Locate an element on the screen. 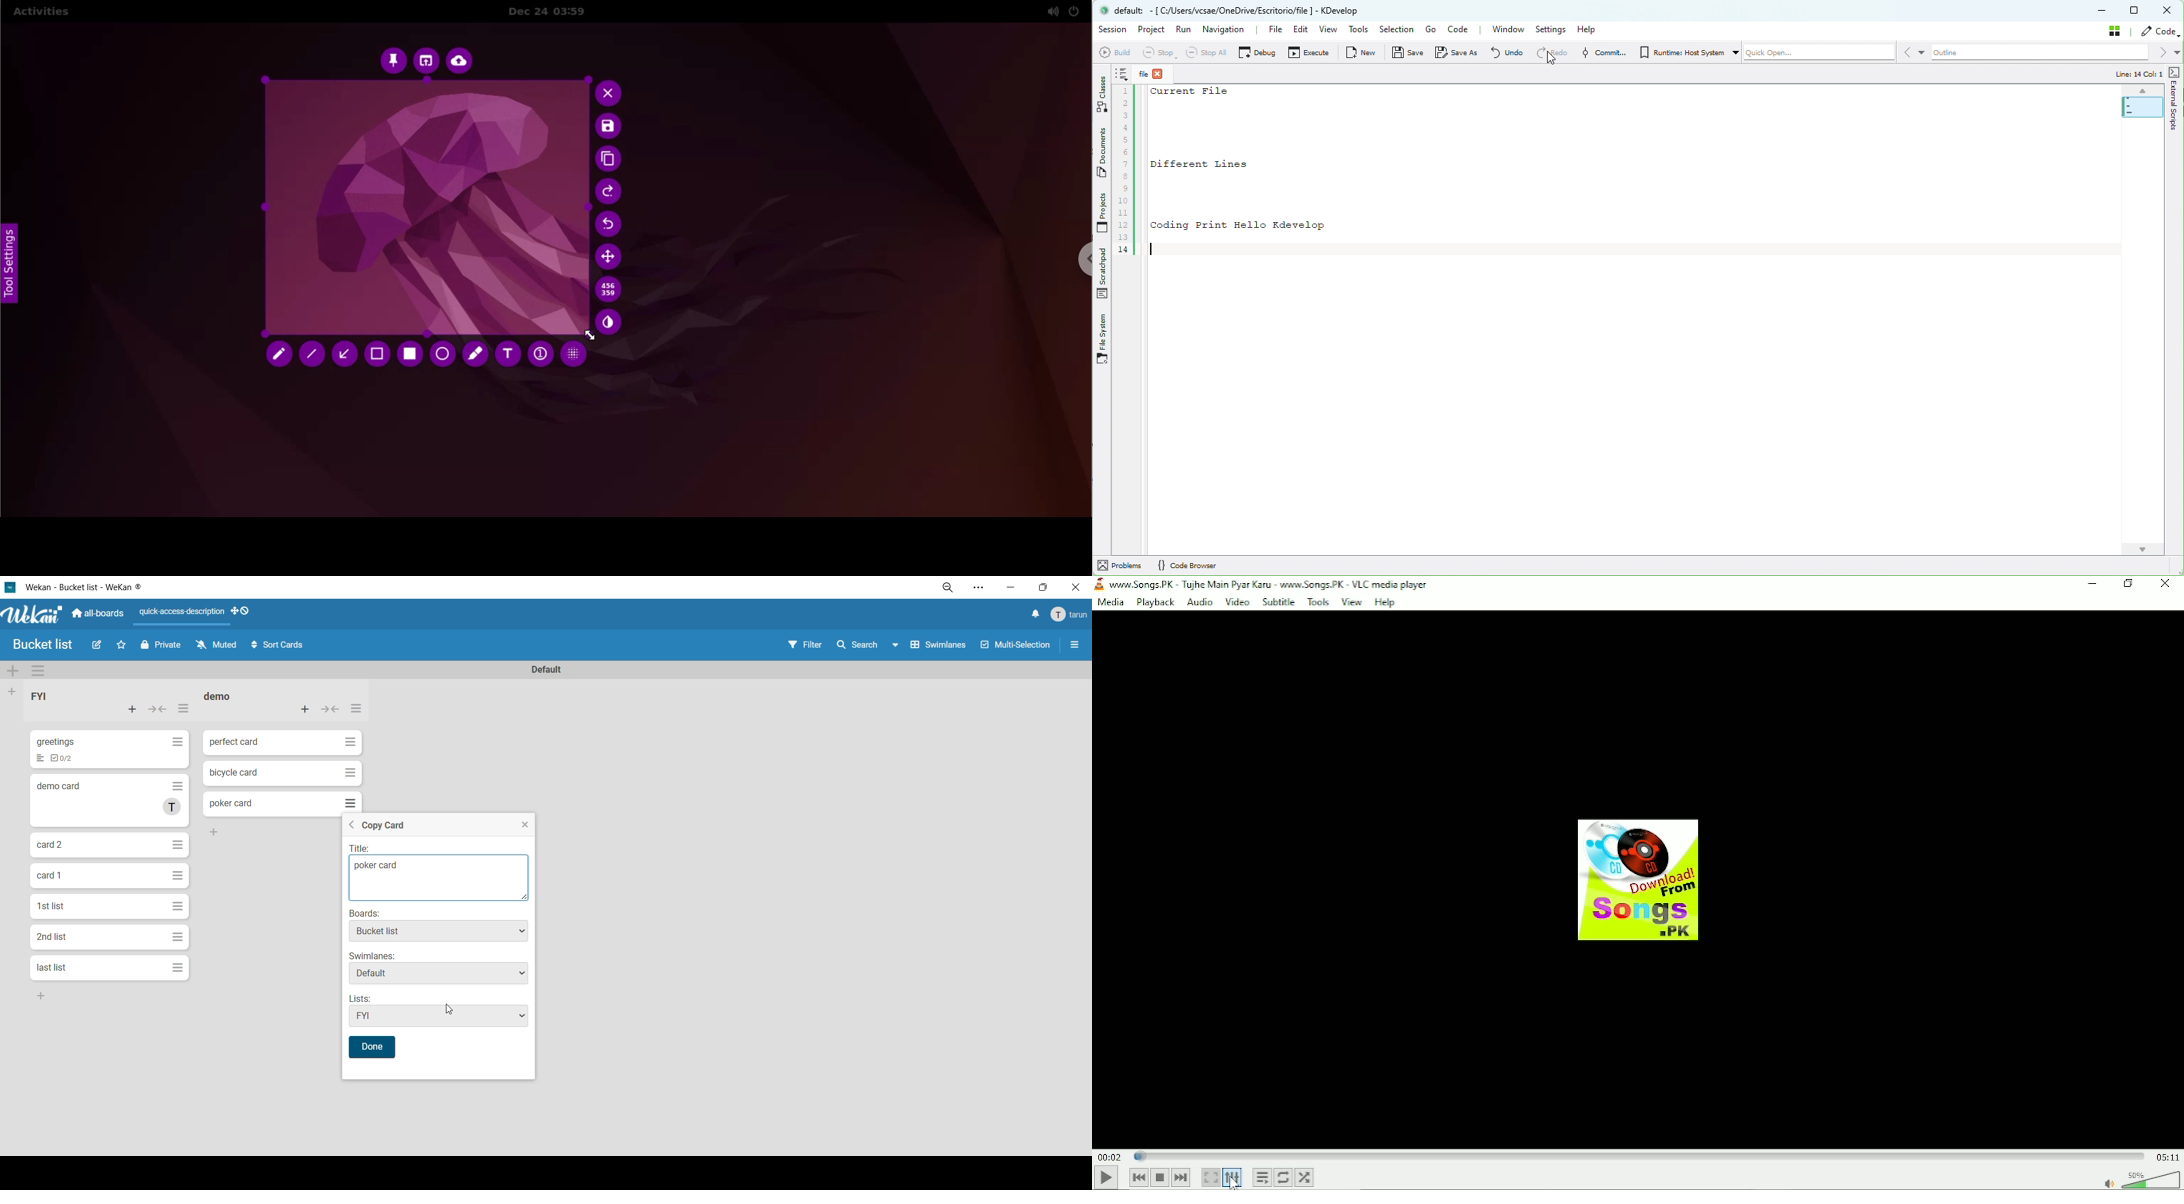 The image size is (2184, 1204). circle is located at coordinates (441, 355).